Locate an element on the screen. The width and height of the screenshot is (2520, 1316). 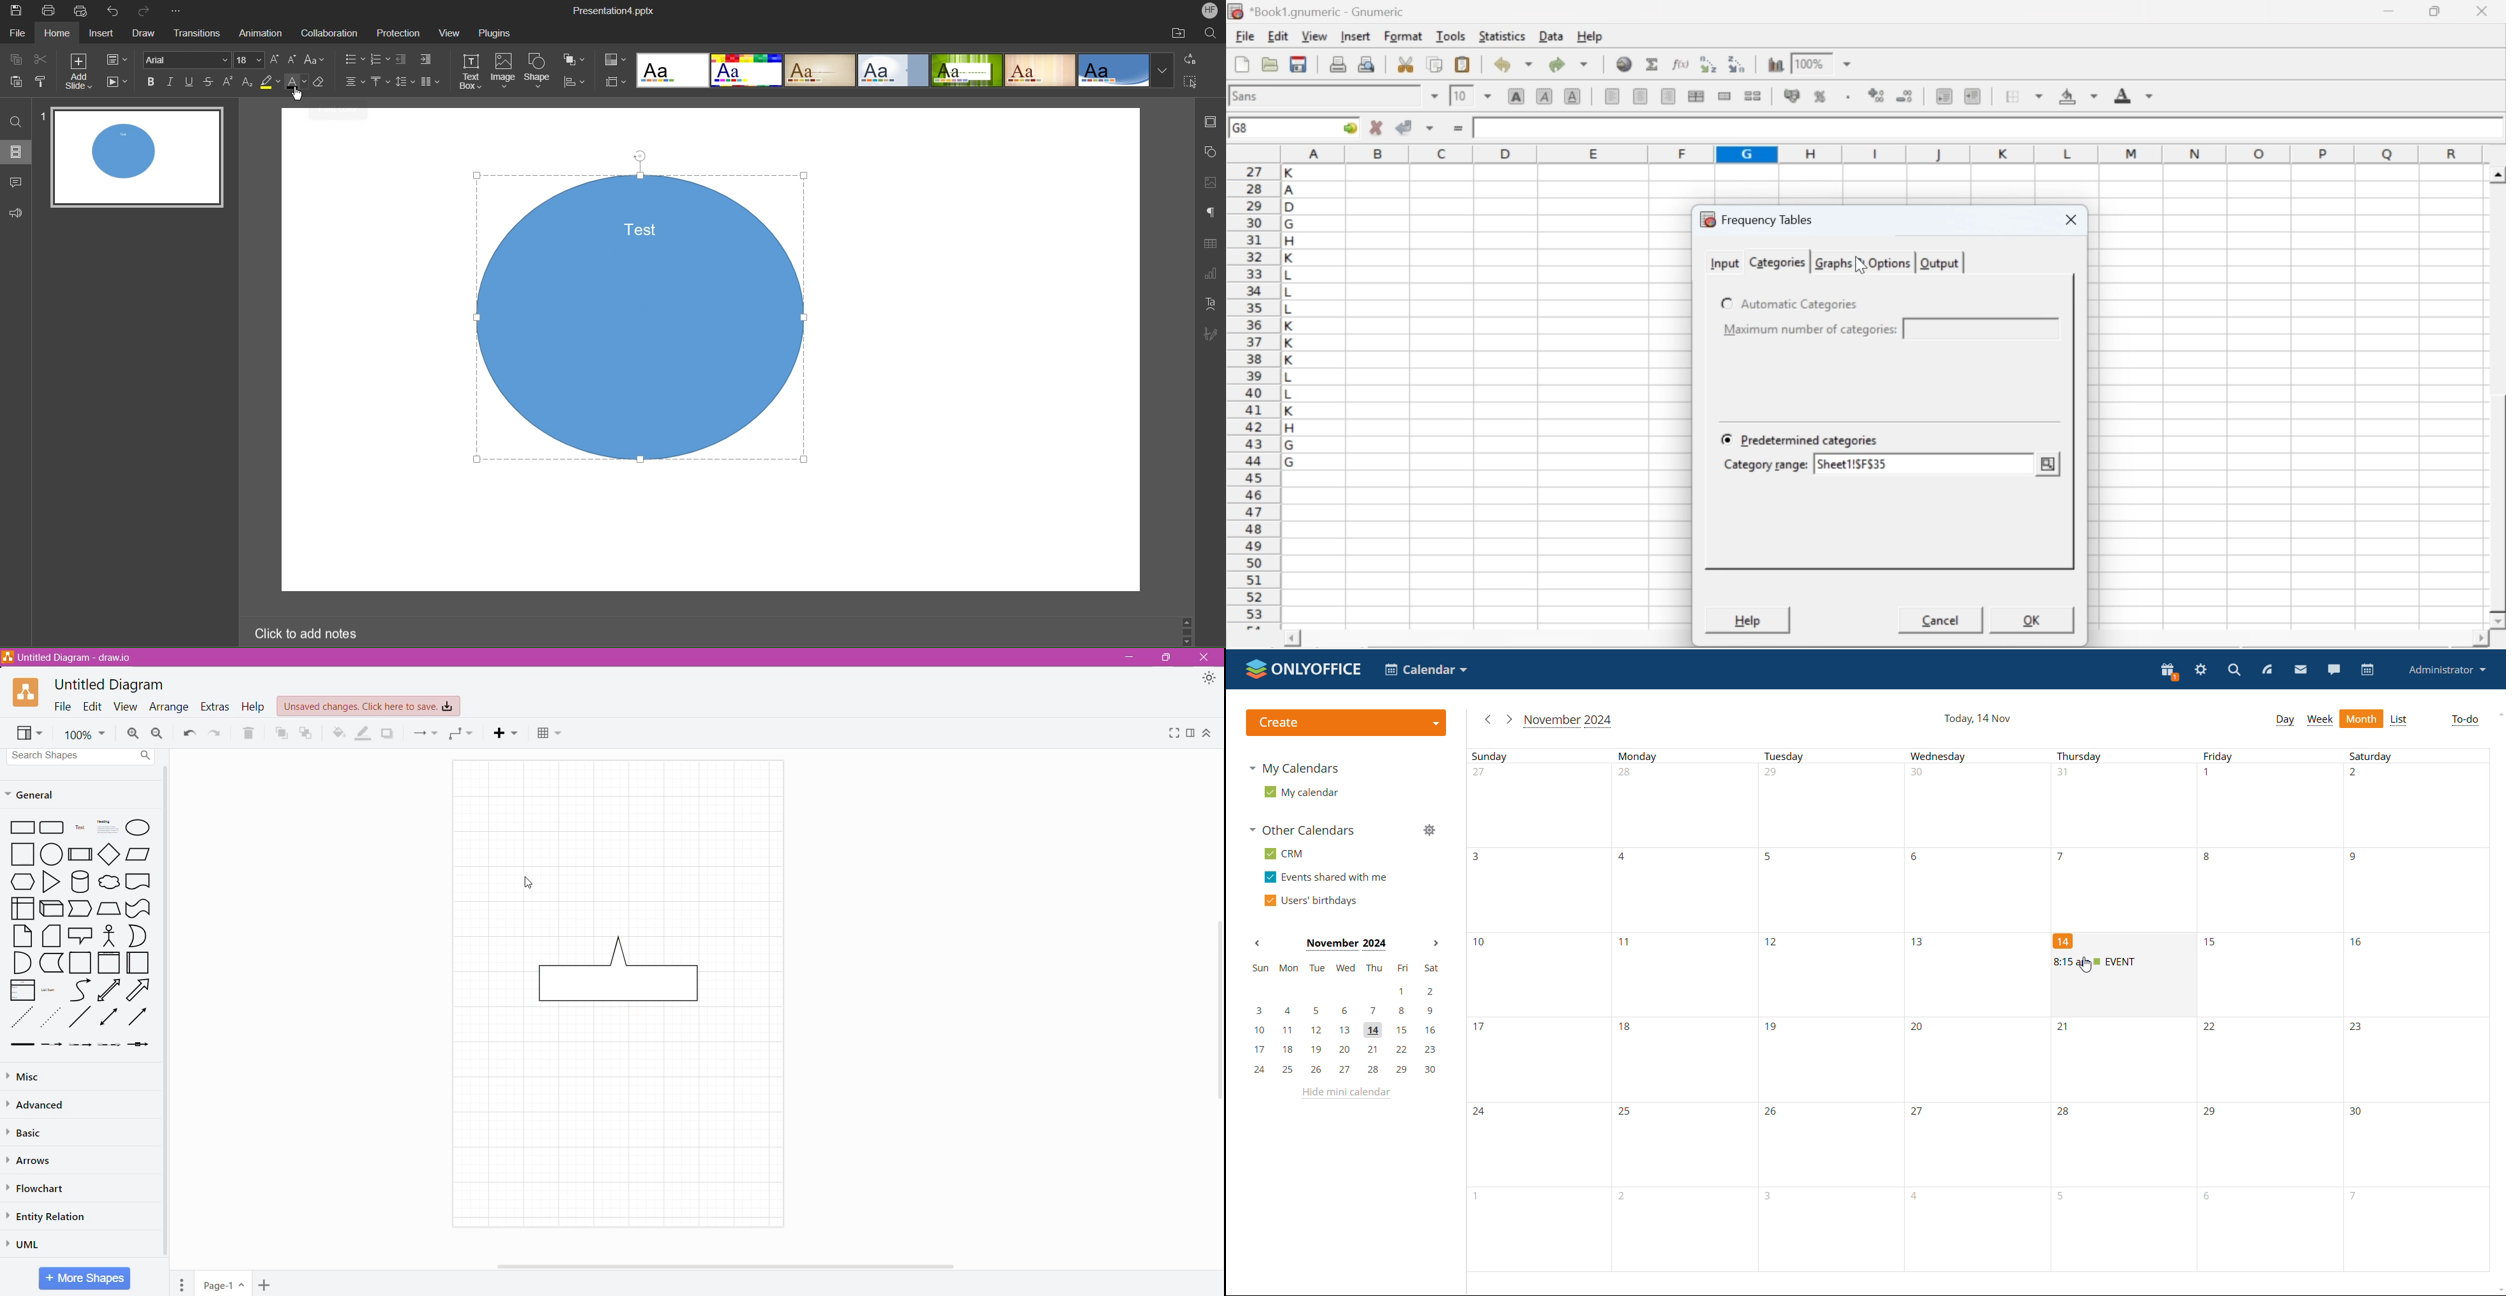
Redo is located at coordinates (148, 11).